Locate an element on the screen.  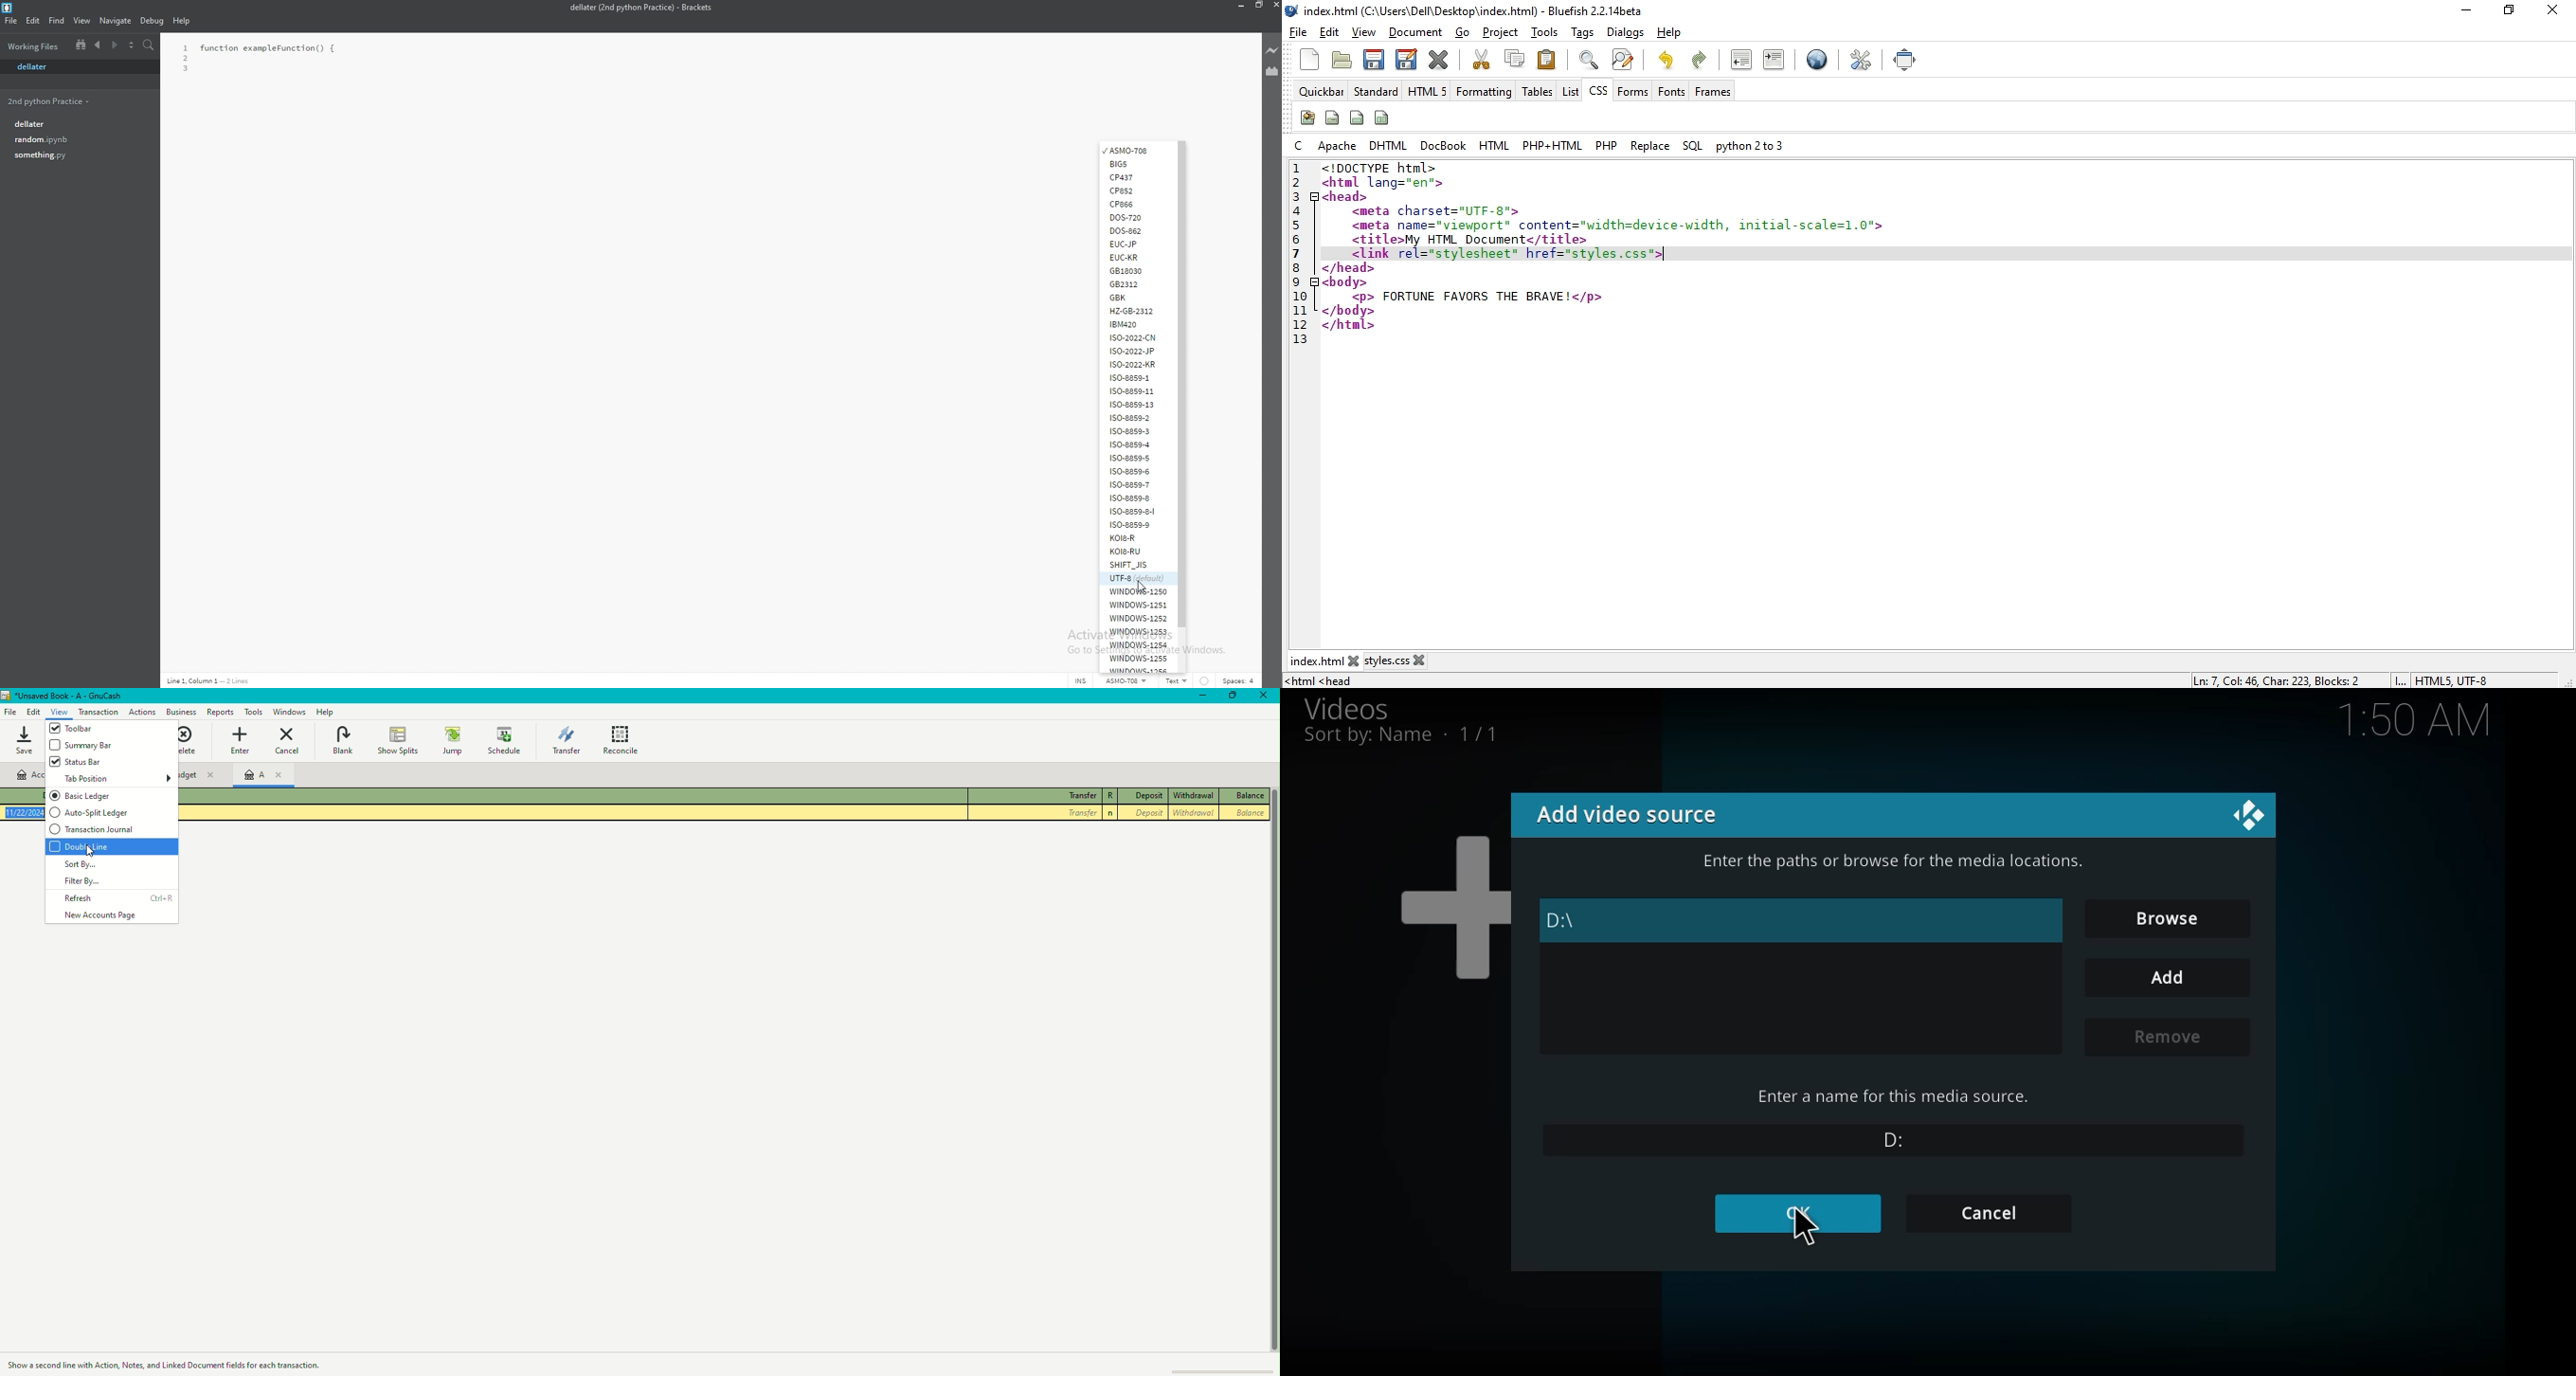
8 is located at coordinates (1297, 266).